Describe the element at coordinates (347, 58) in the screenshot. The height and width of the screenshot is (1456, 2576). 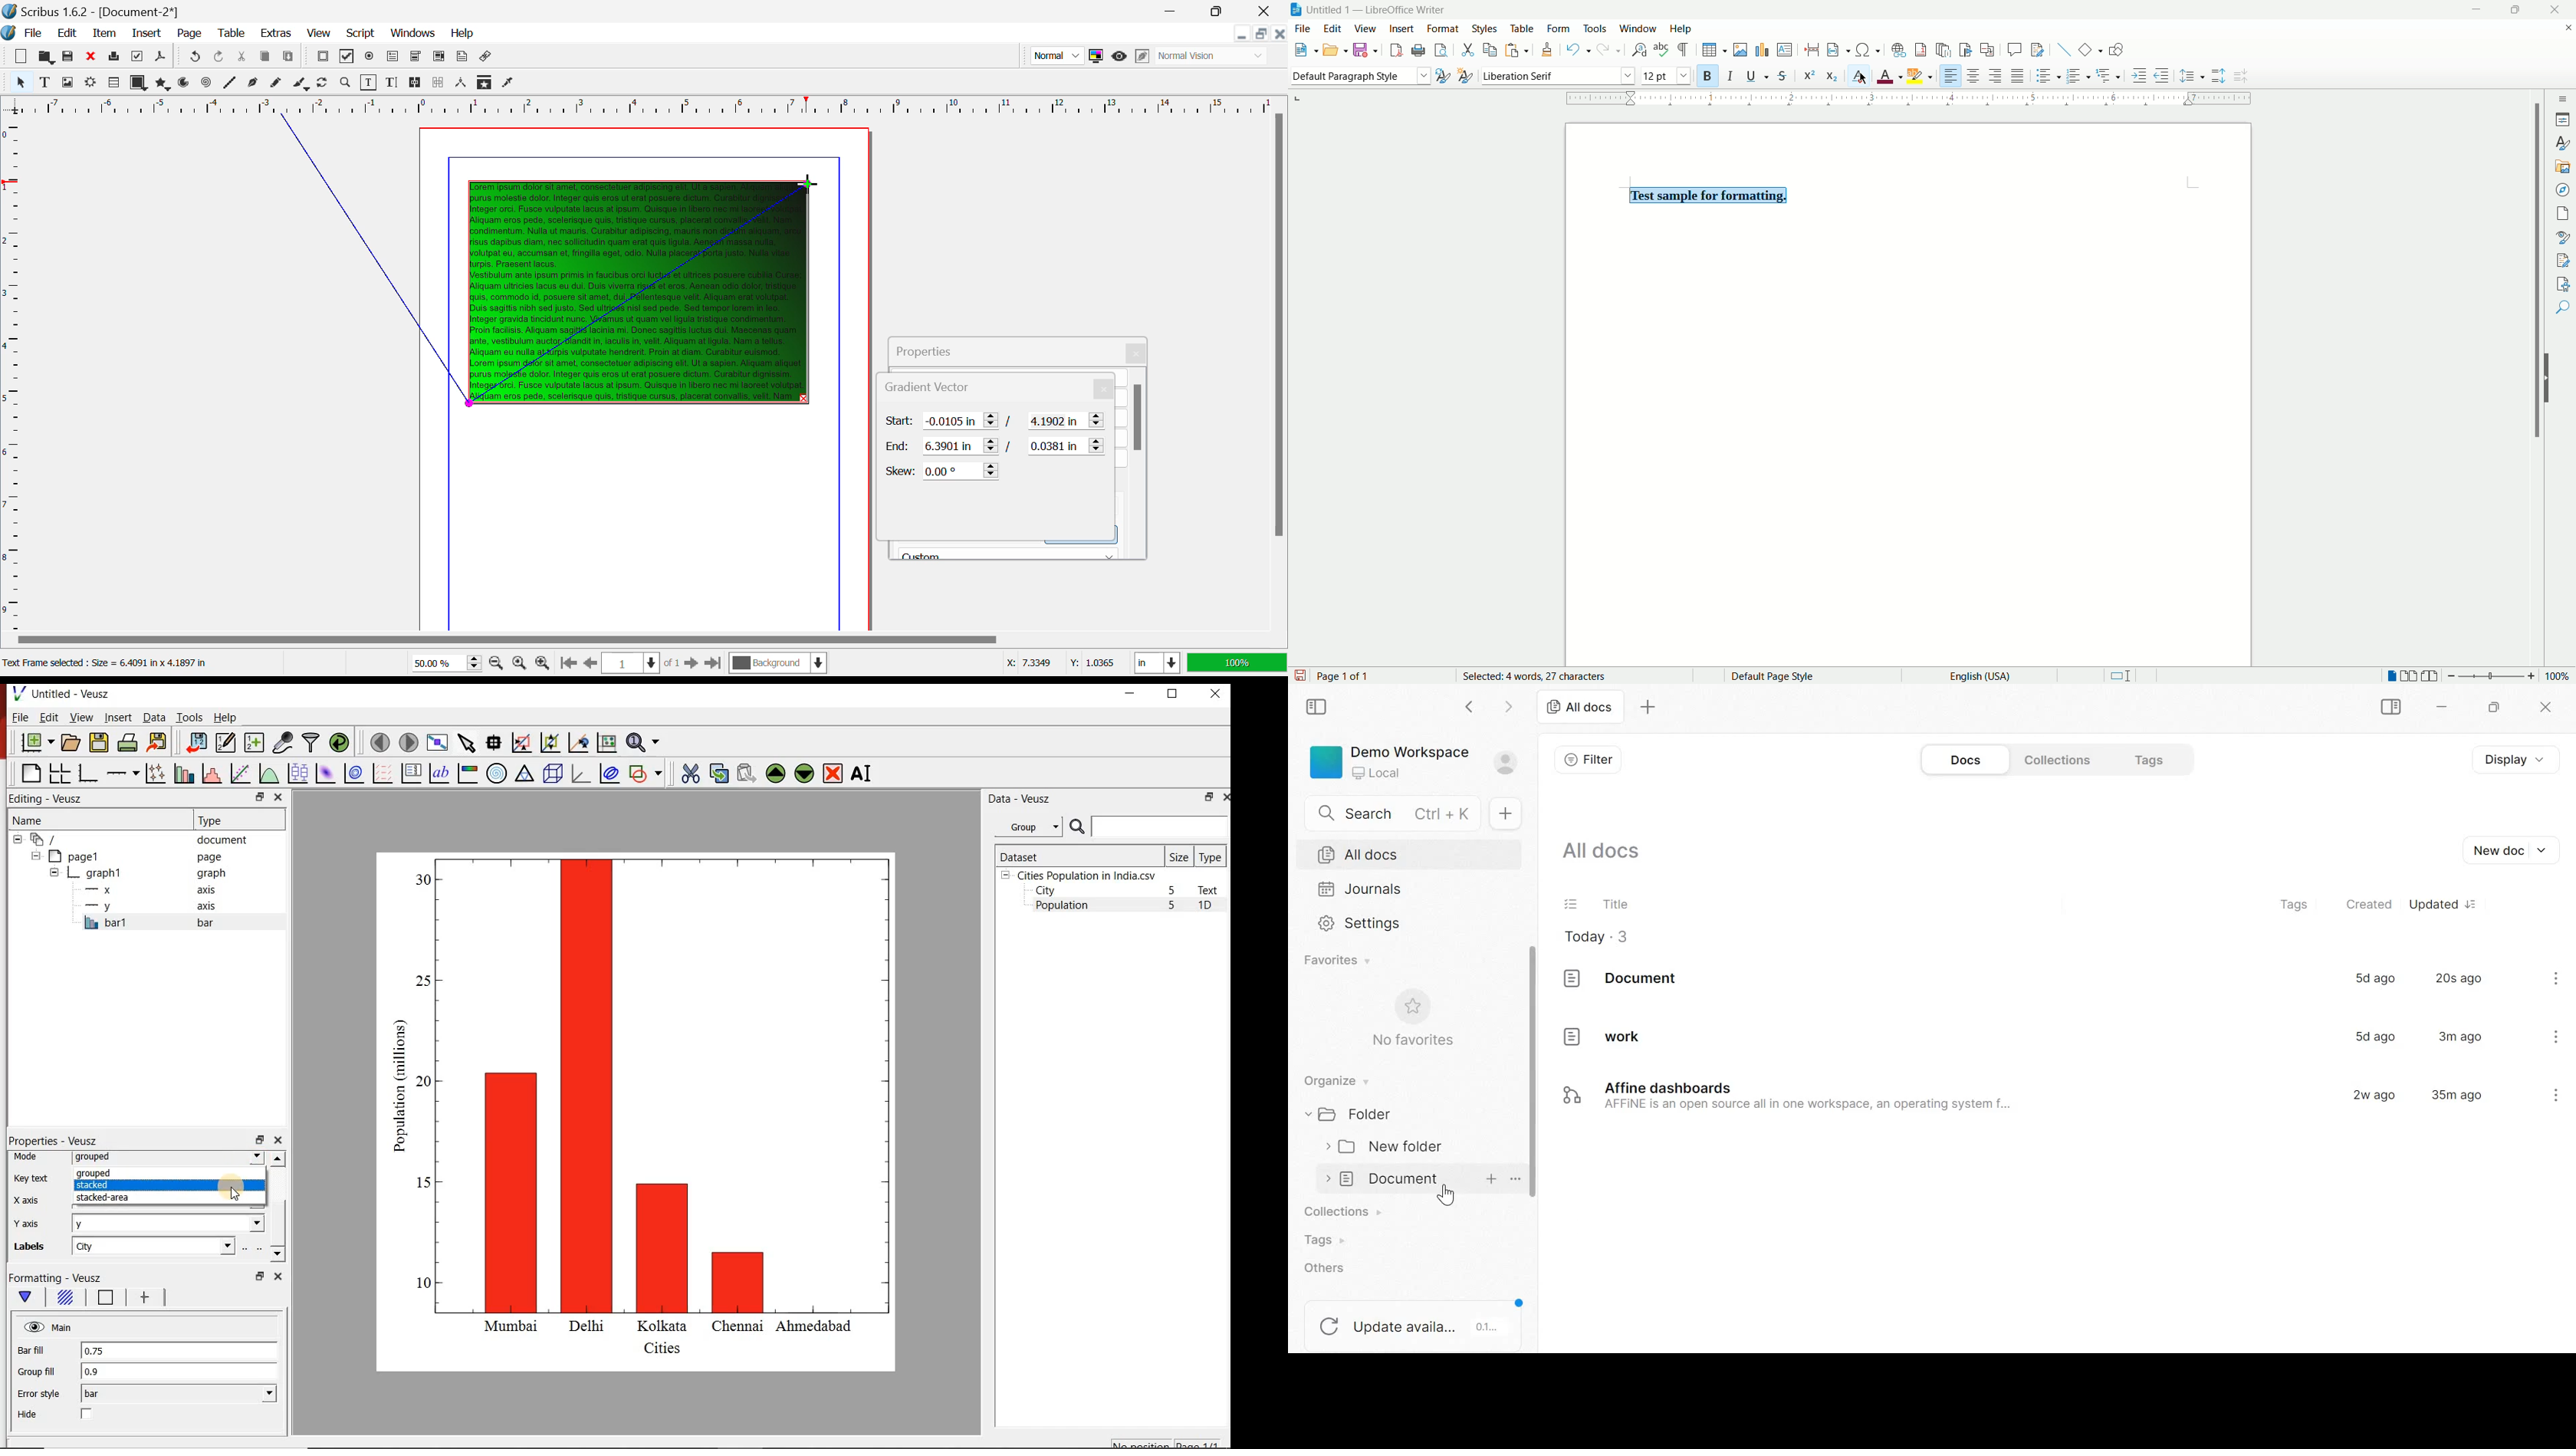
I see `Pdf Checkbox` at that location.